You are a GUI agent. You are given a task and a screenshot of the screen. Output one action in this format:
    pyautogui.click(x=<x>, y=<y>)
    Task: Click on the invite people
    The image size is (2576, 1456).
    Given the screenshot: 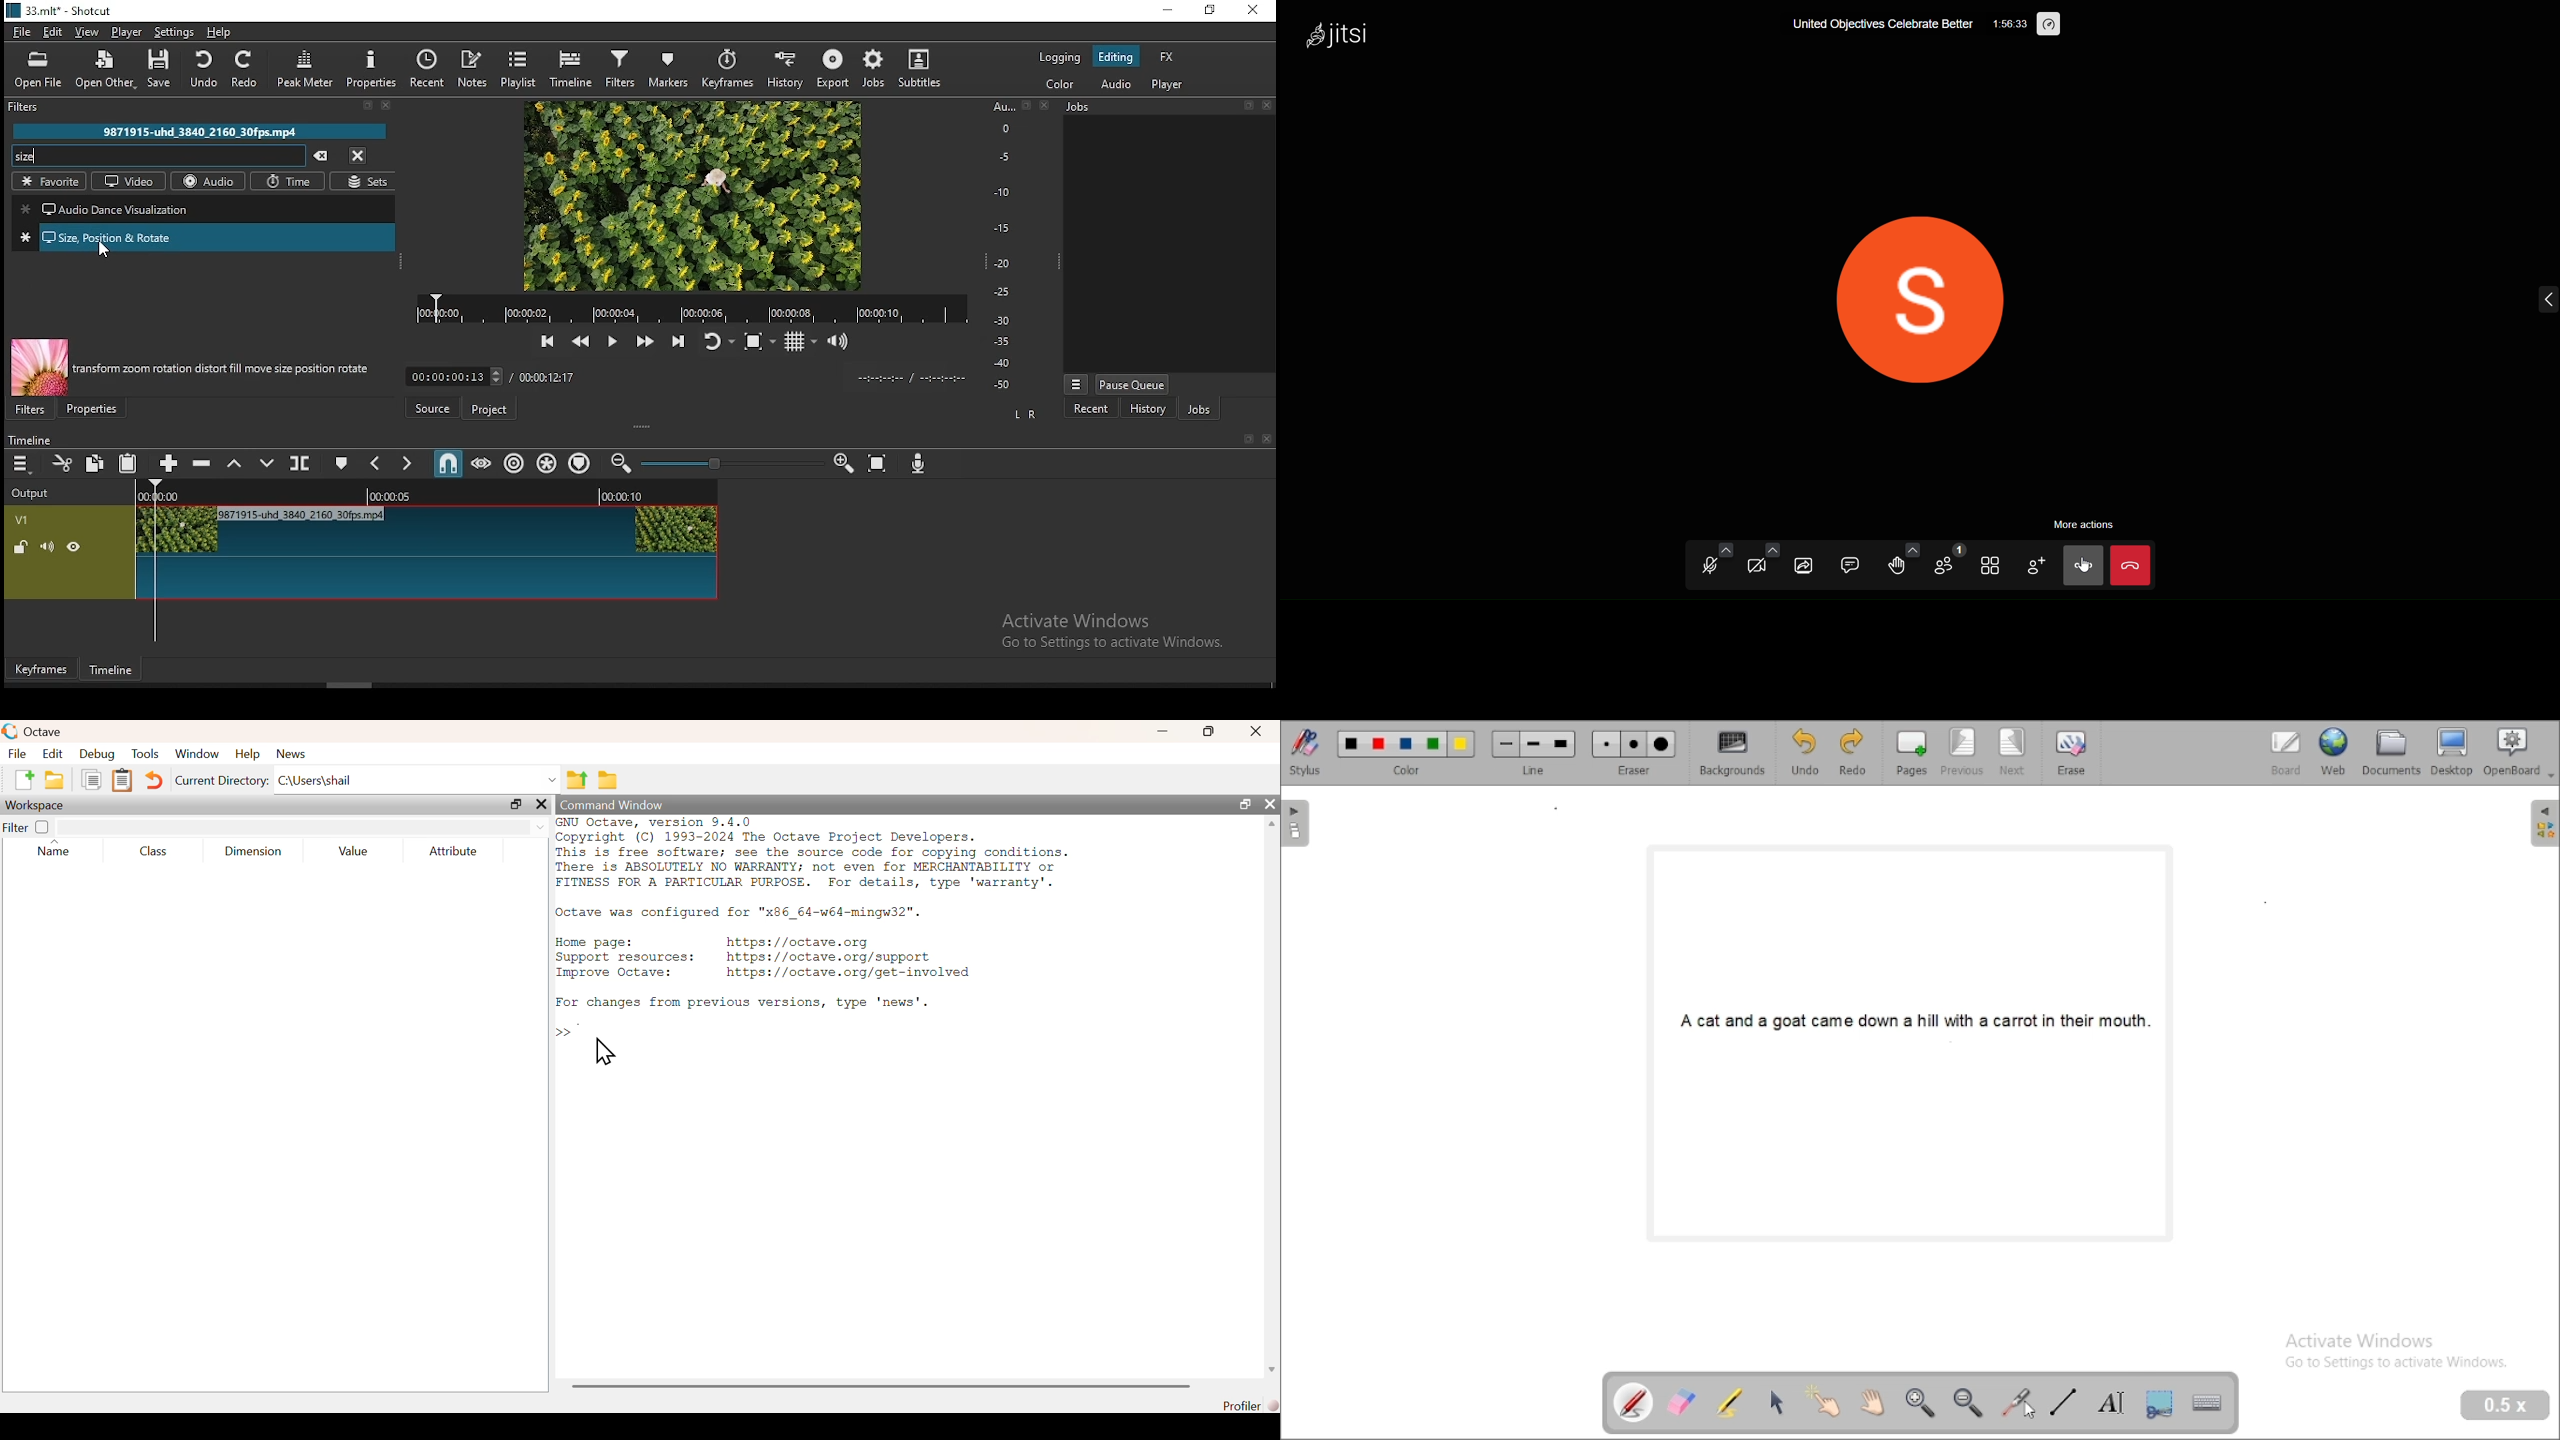 What is the action you would take?
    pyautogui.click(x=2035, y=567)
    